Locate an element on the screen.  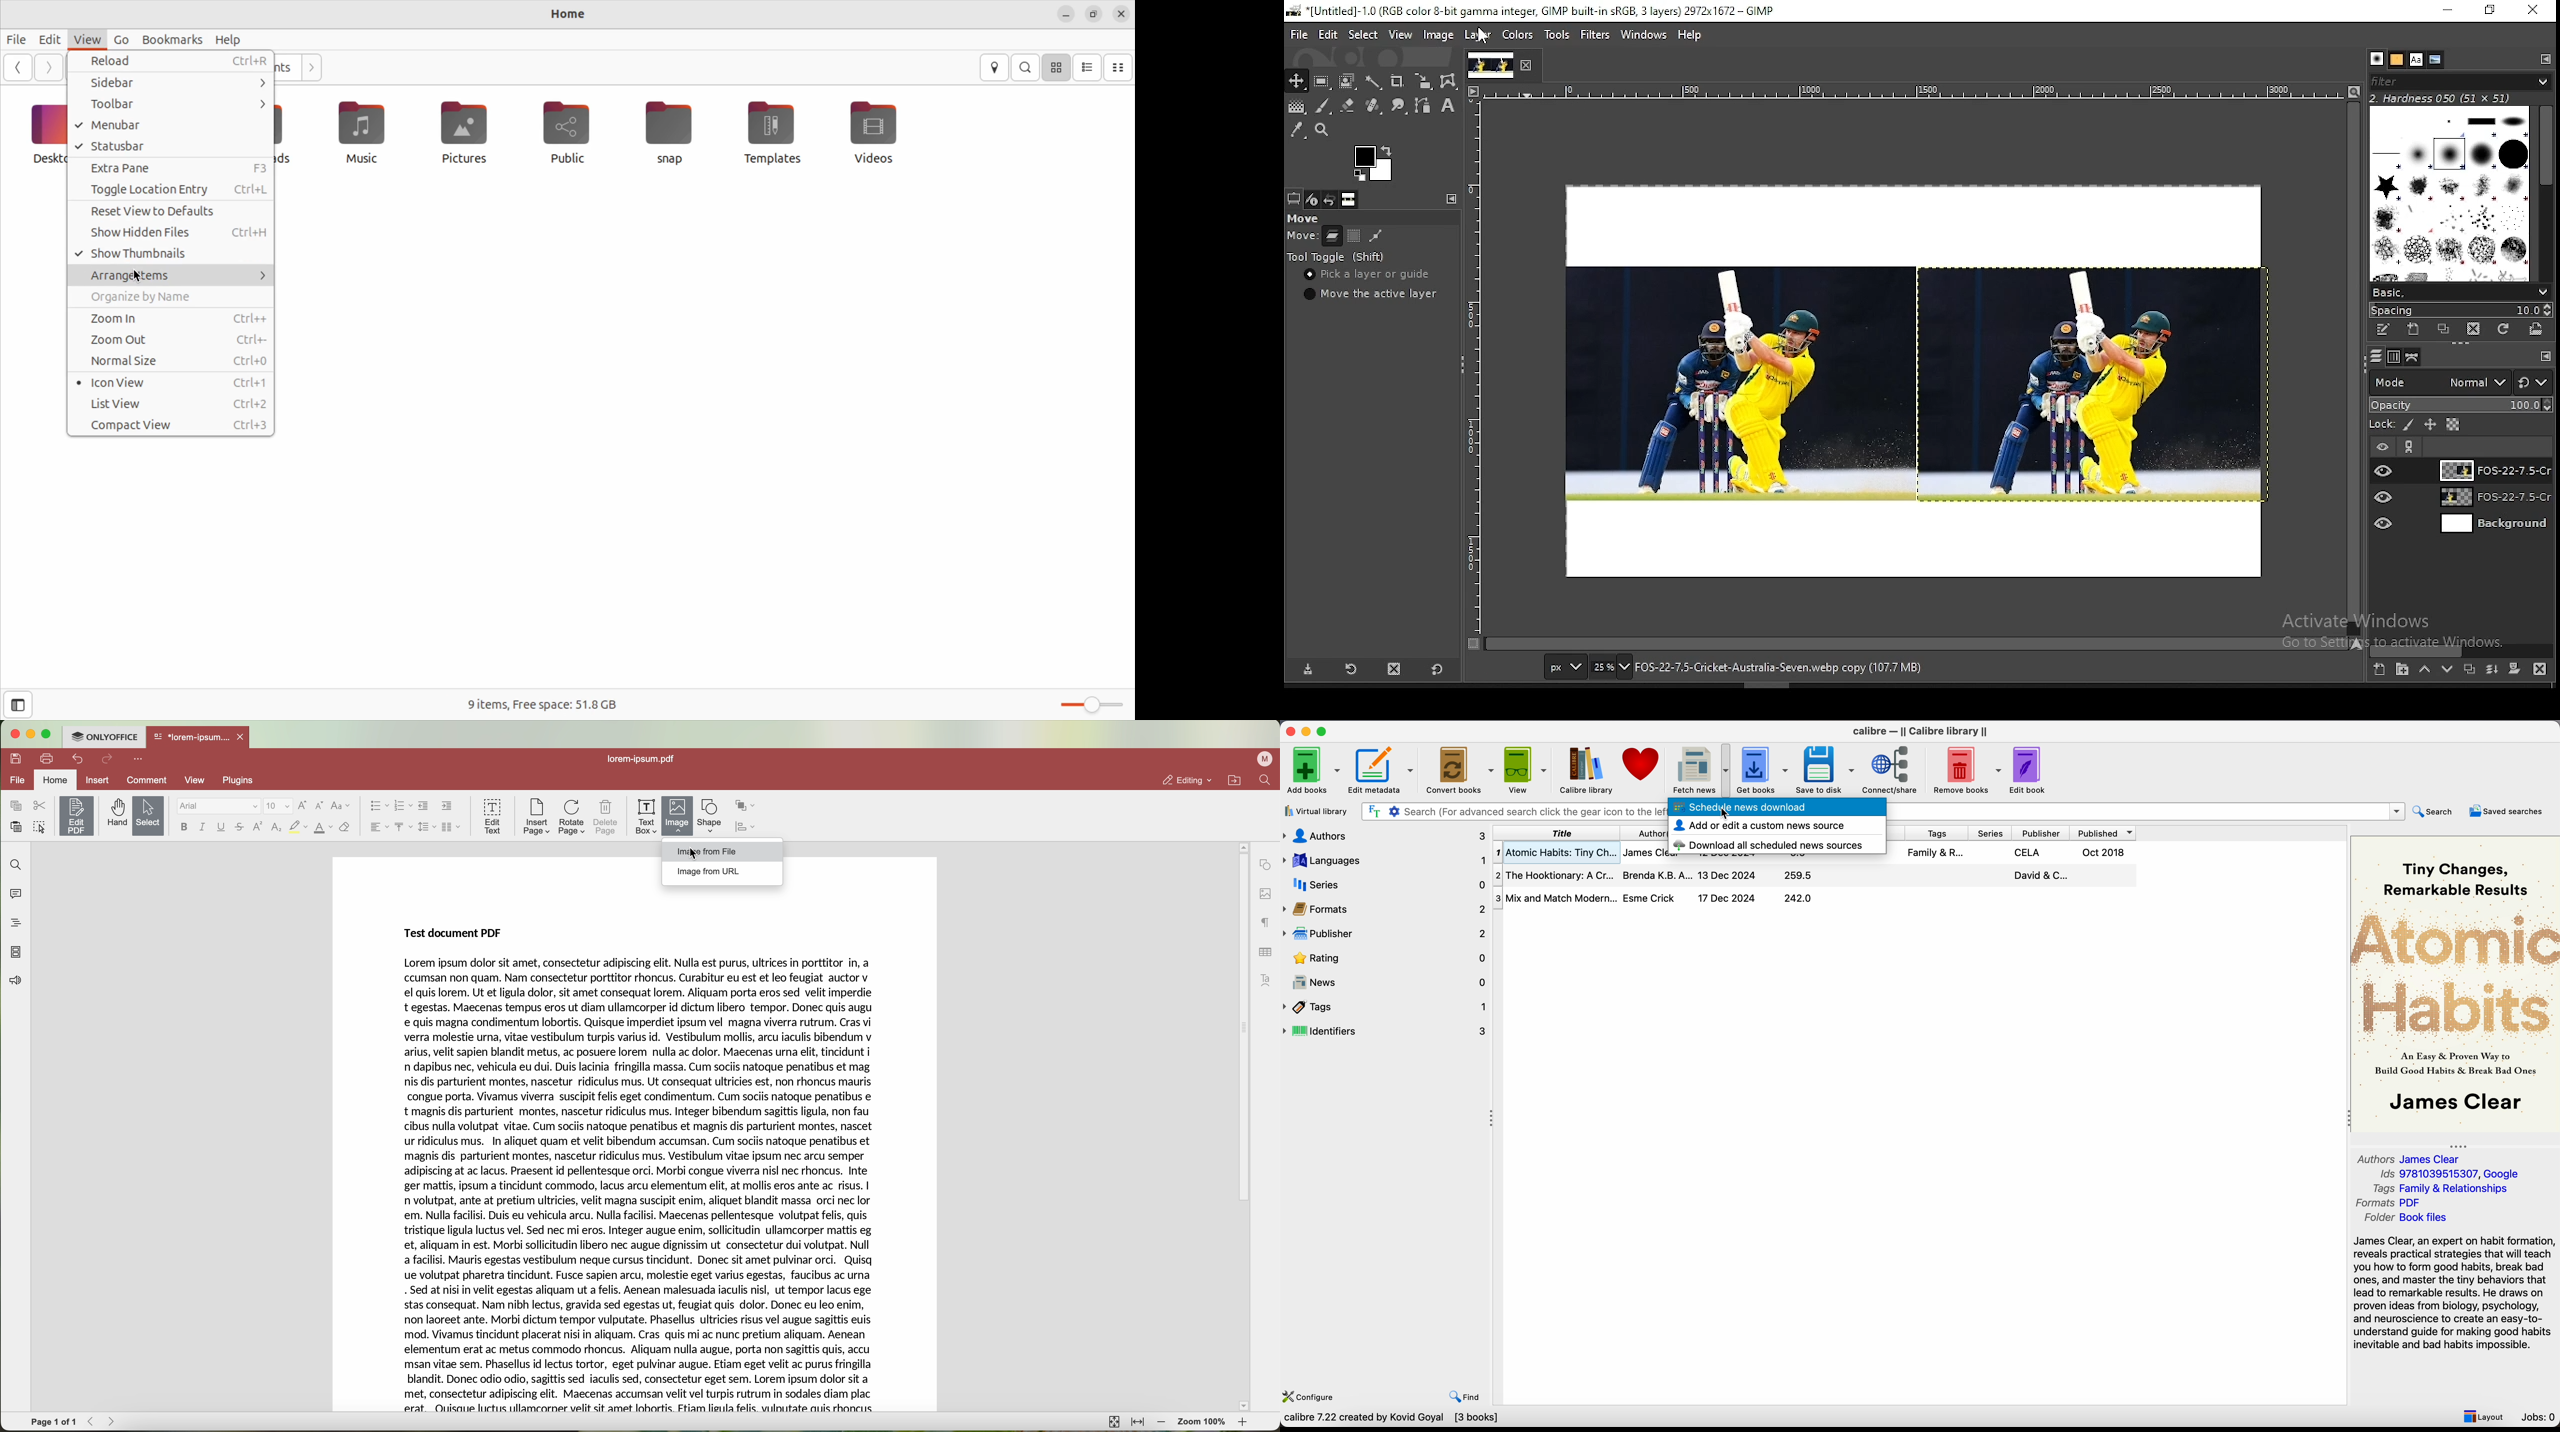
comments is located at coordinates (14, 893).